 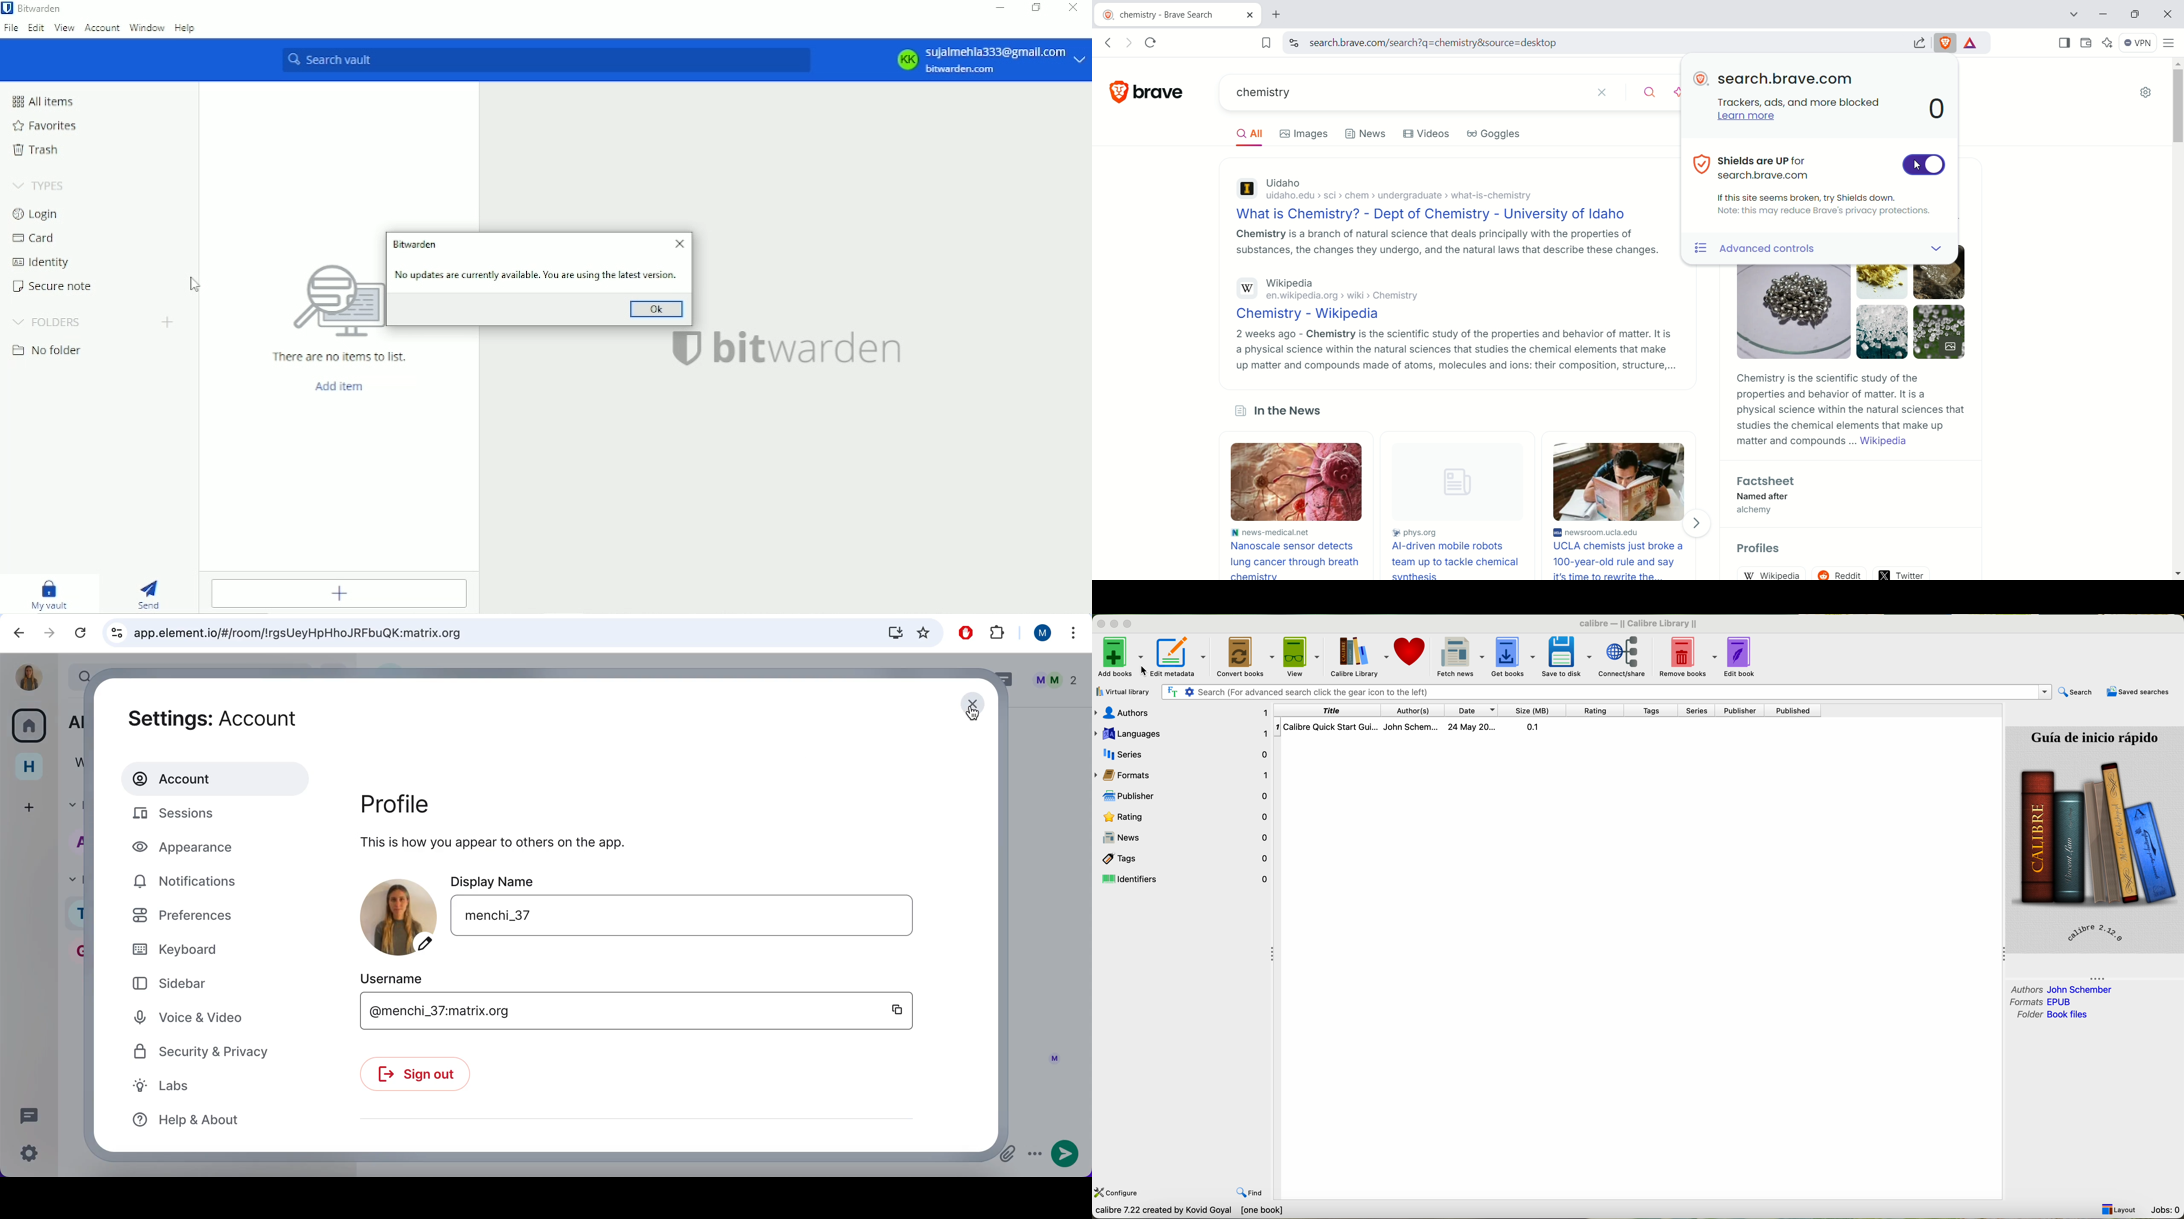 I want to click on edit metadata, so click(x=1182, y=655).